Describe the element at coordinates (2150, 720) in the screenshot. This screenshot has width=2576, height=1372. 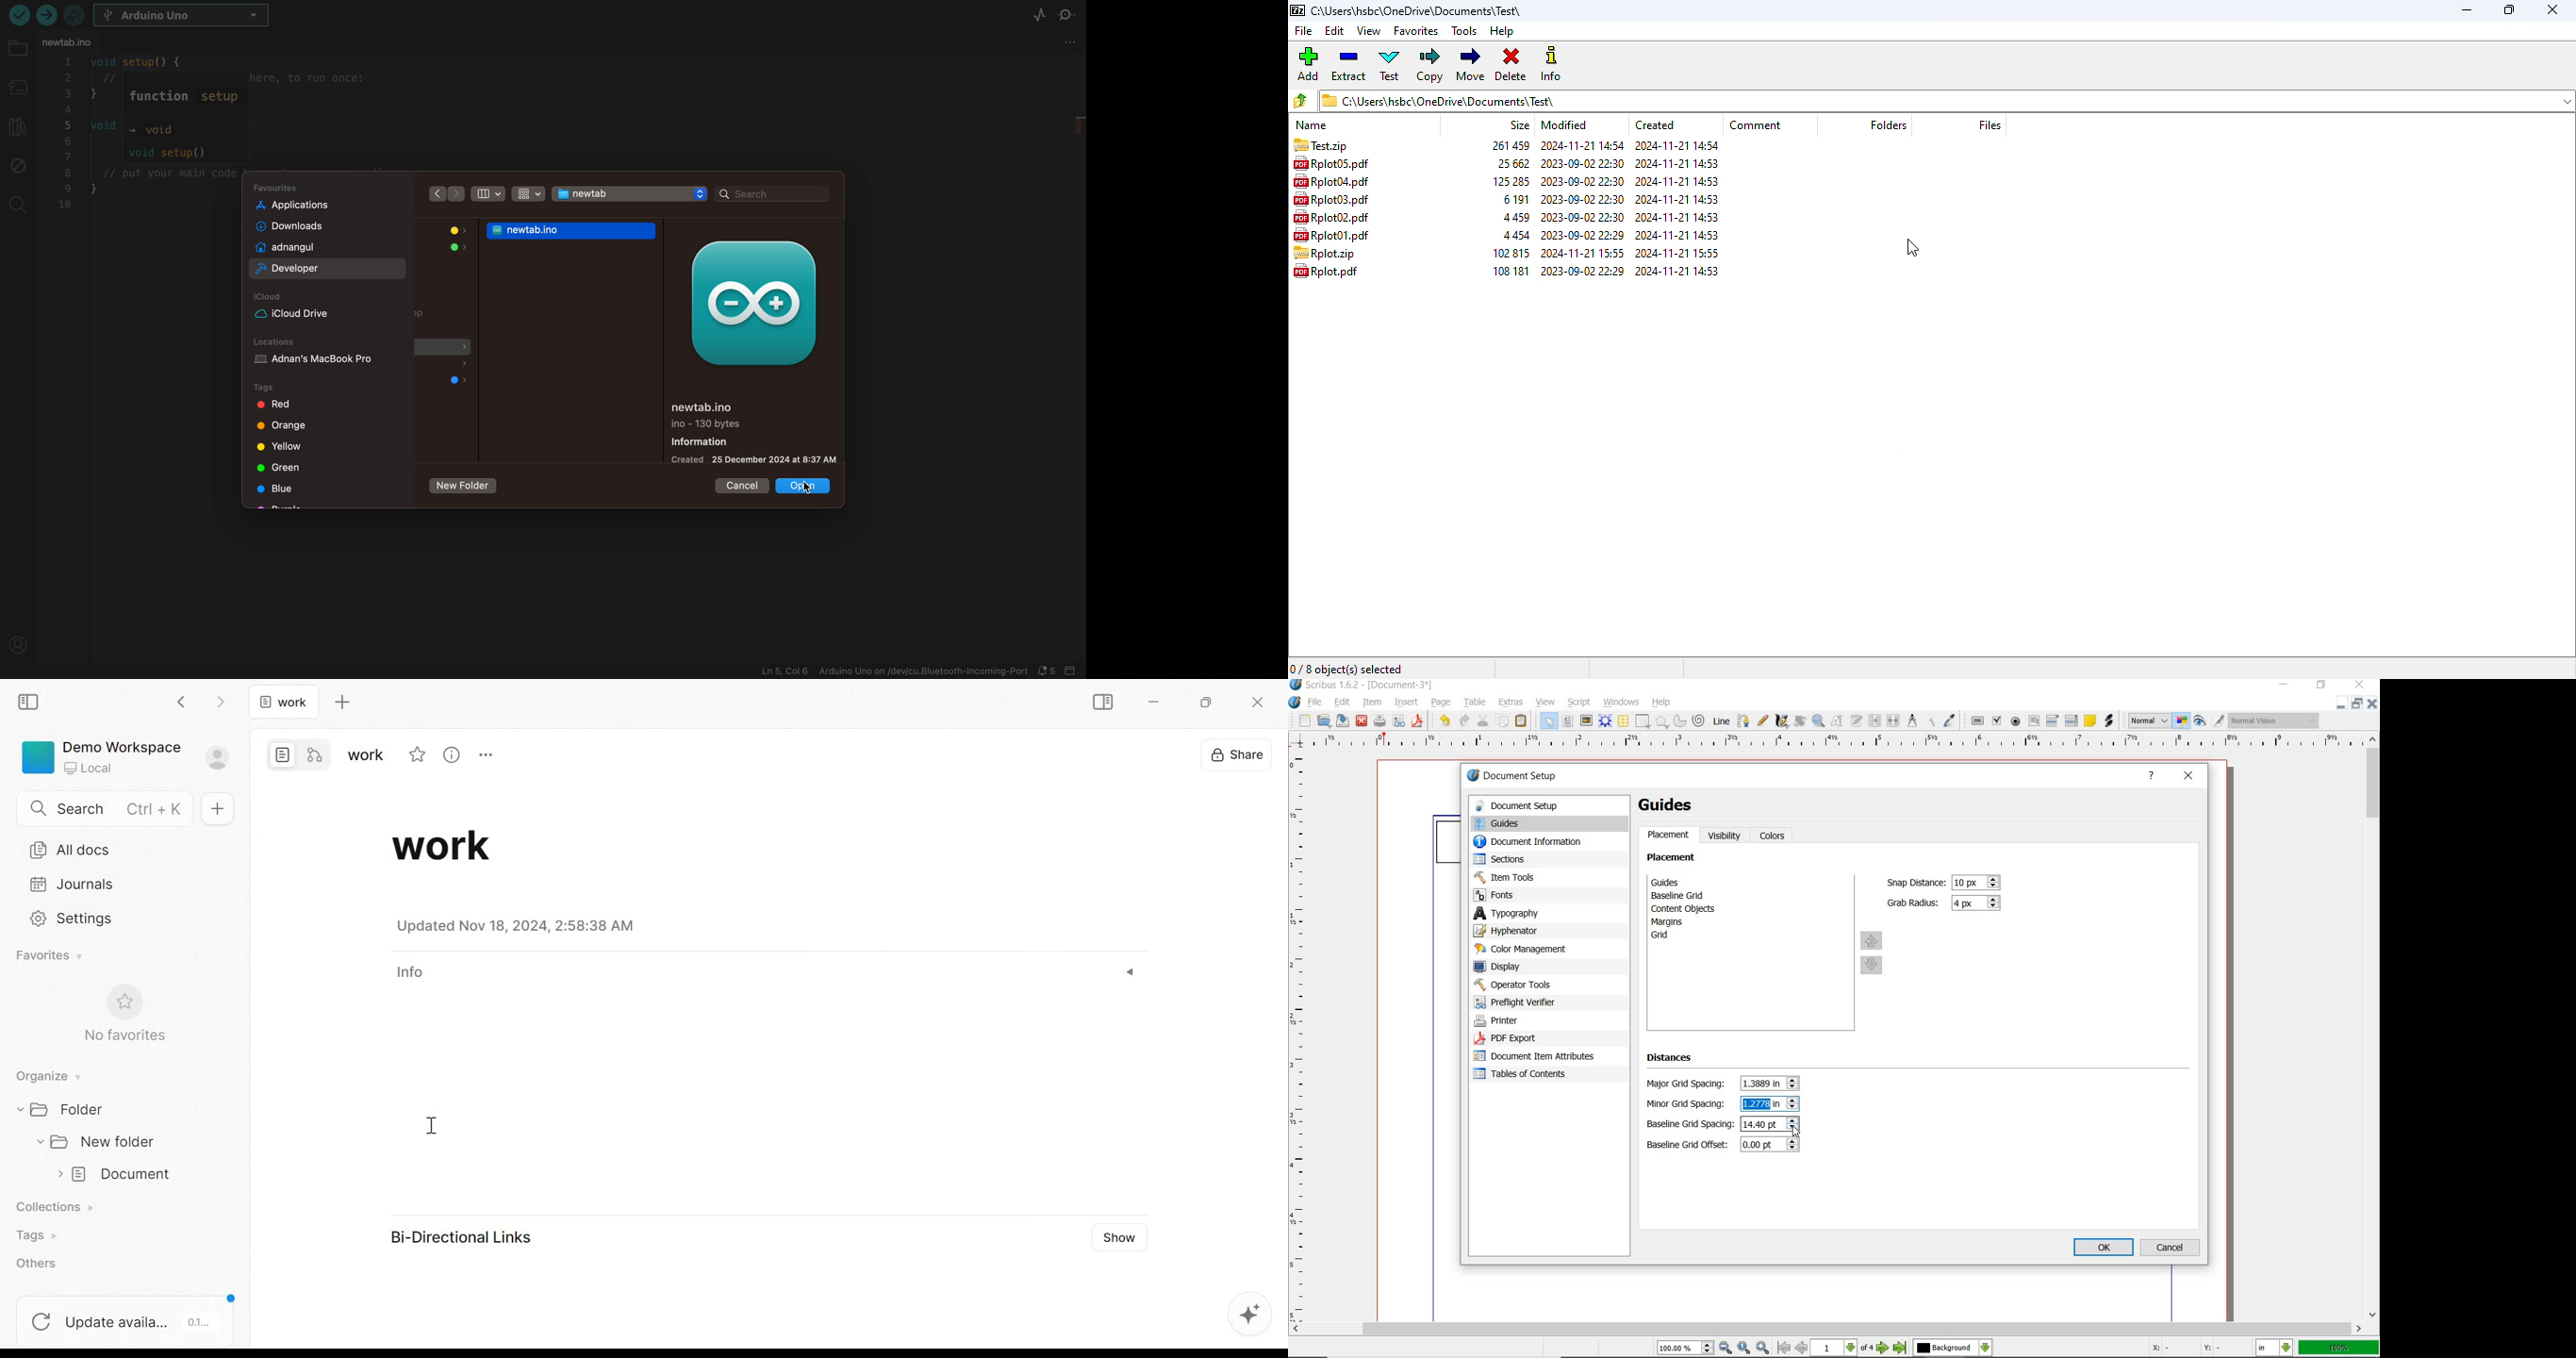
I see `select image preview mode` at that location.